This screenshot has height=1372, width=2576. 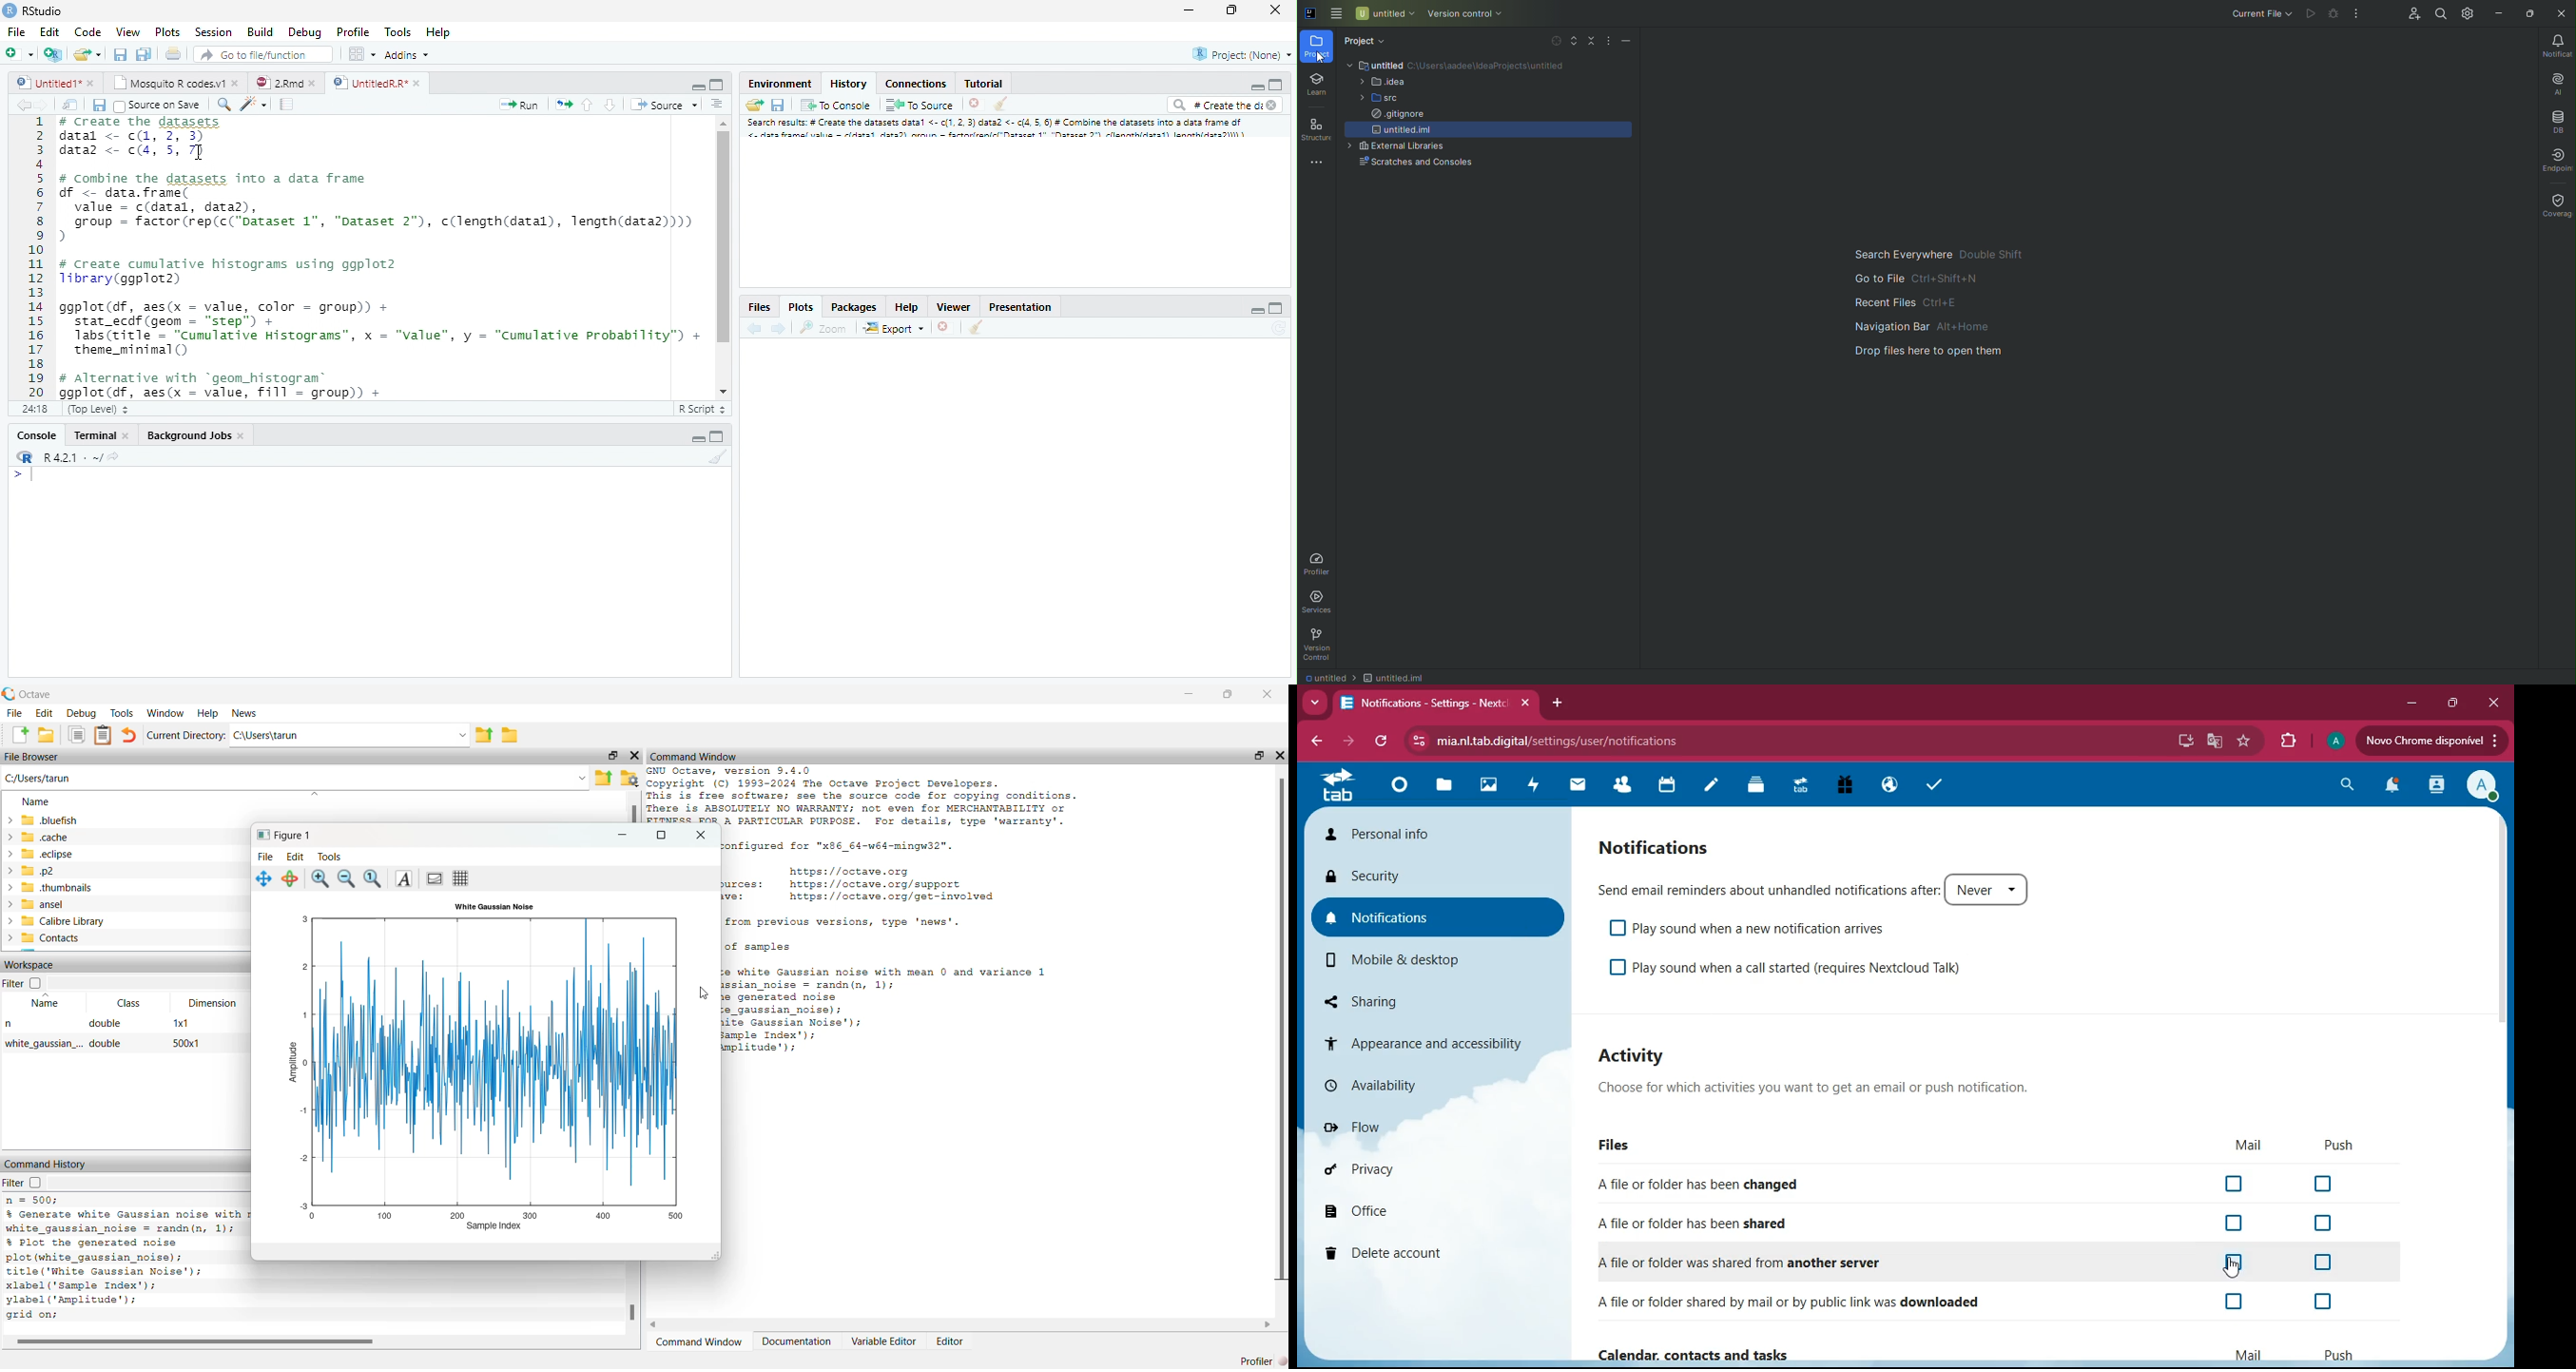 I want to click on home, so click(x=1394, y=789).